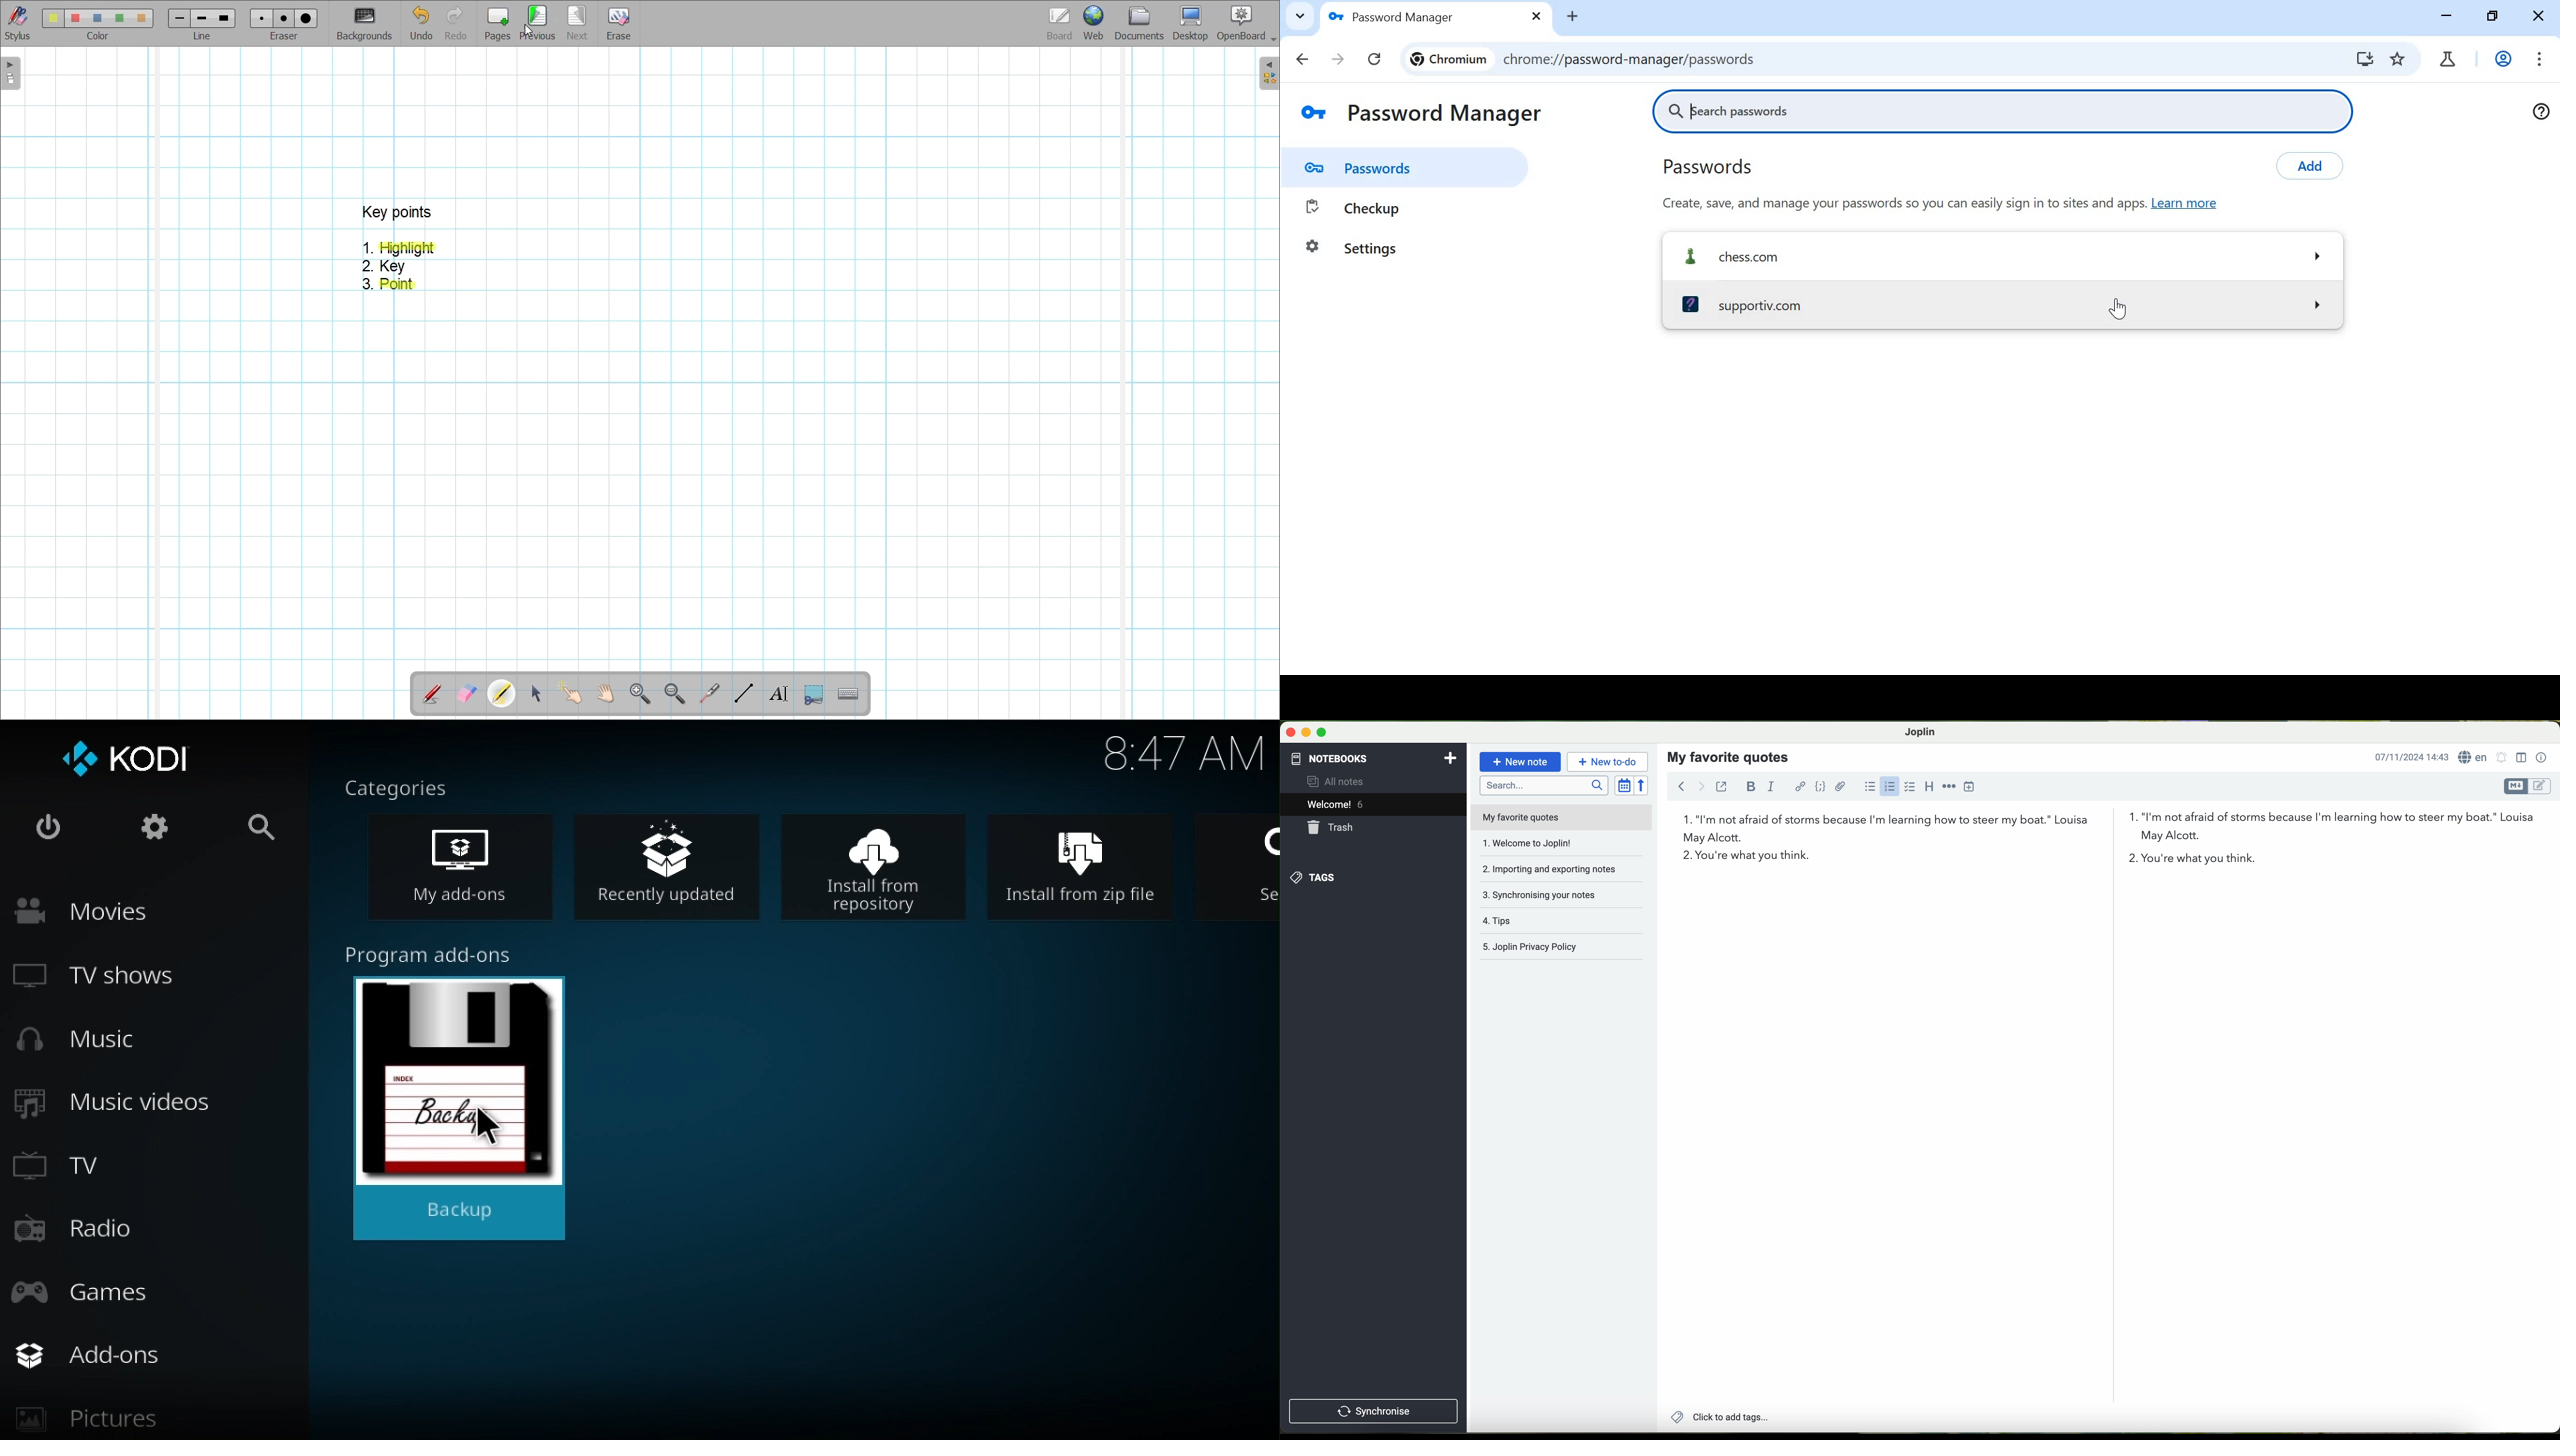 This screenshot has height=1456, width=2576. Describe the element at coordinates (1967, 858) in the screenshot. I see `second quote` at that location.